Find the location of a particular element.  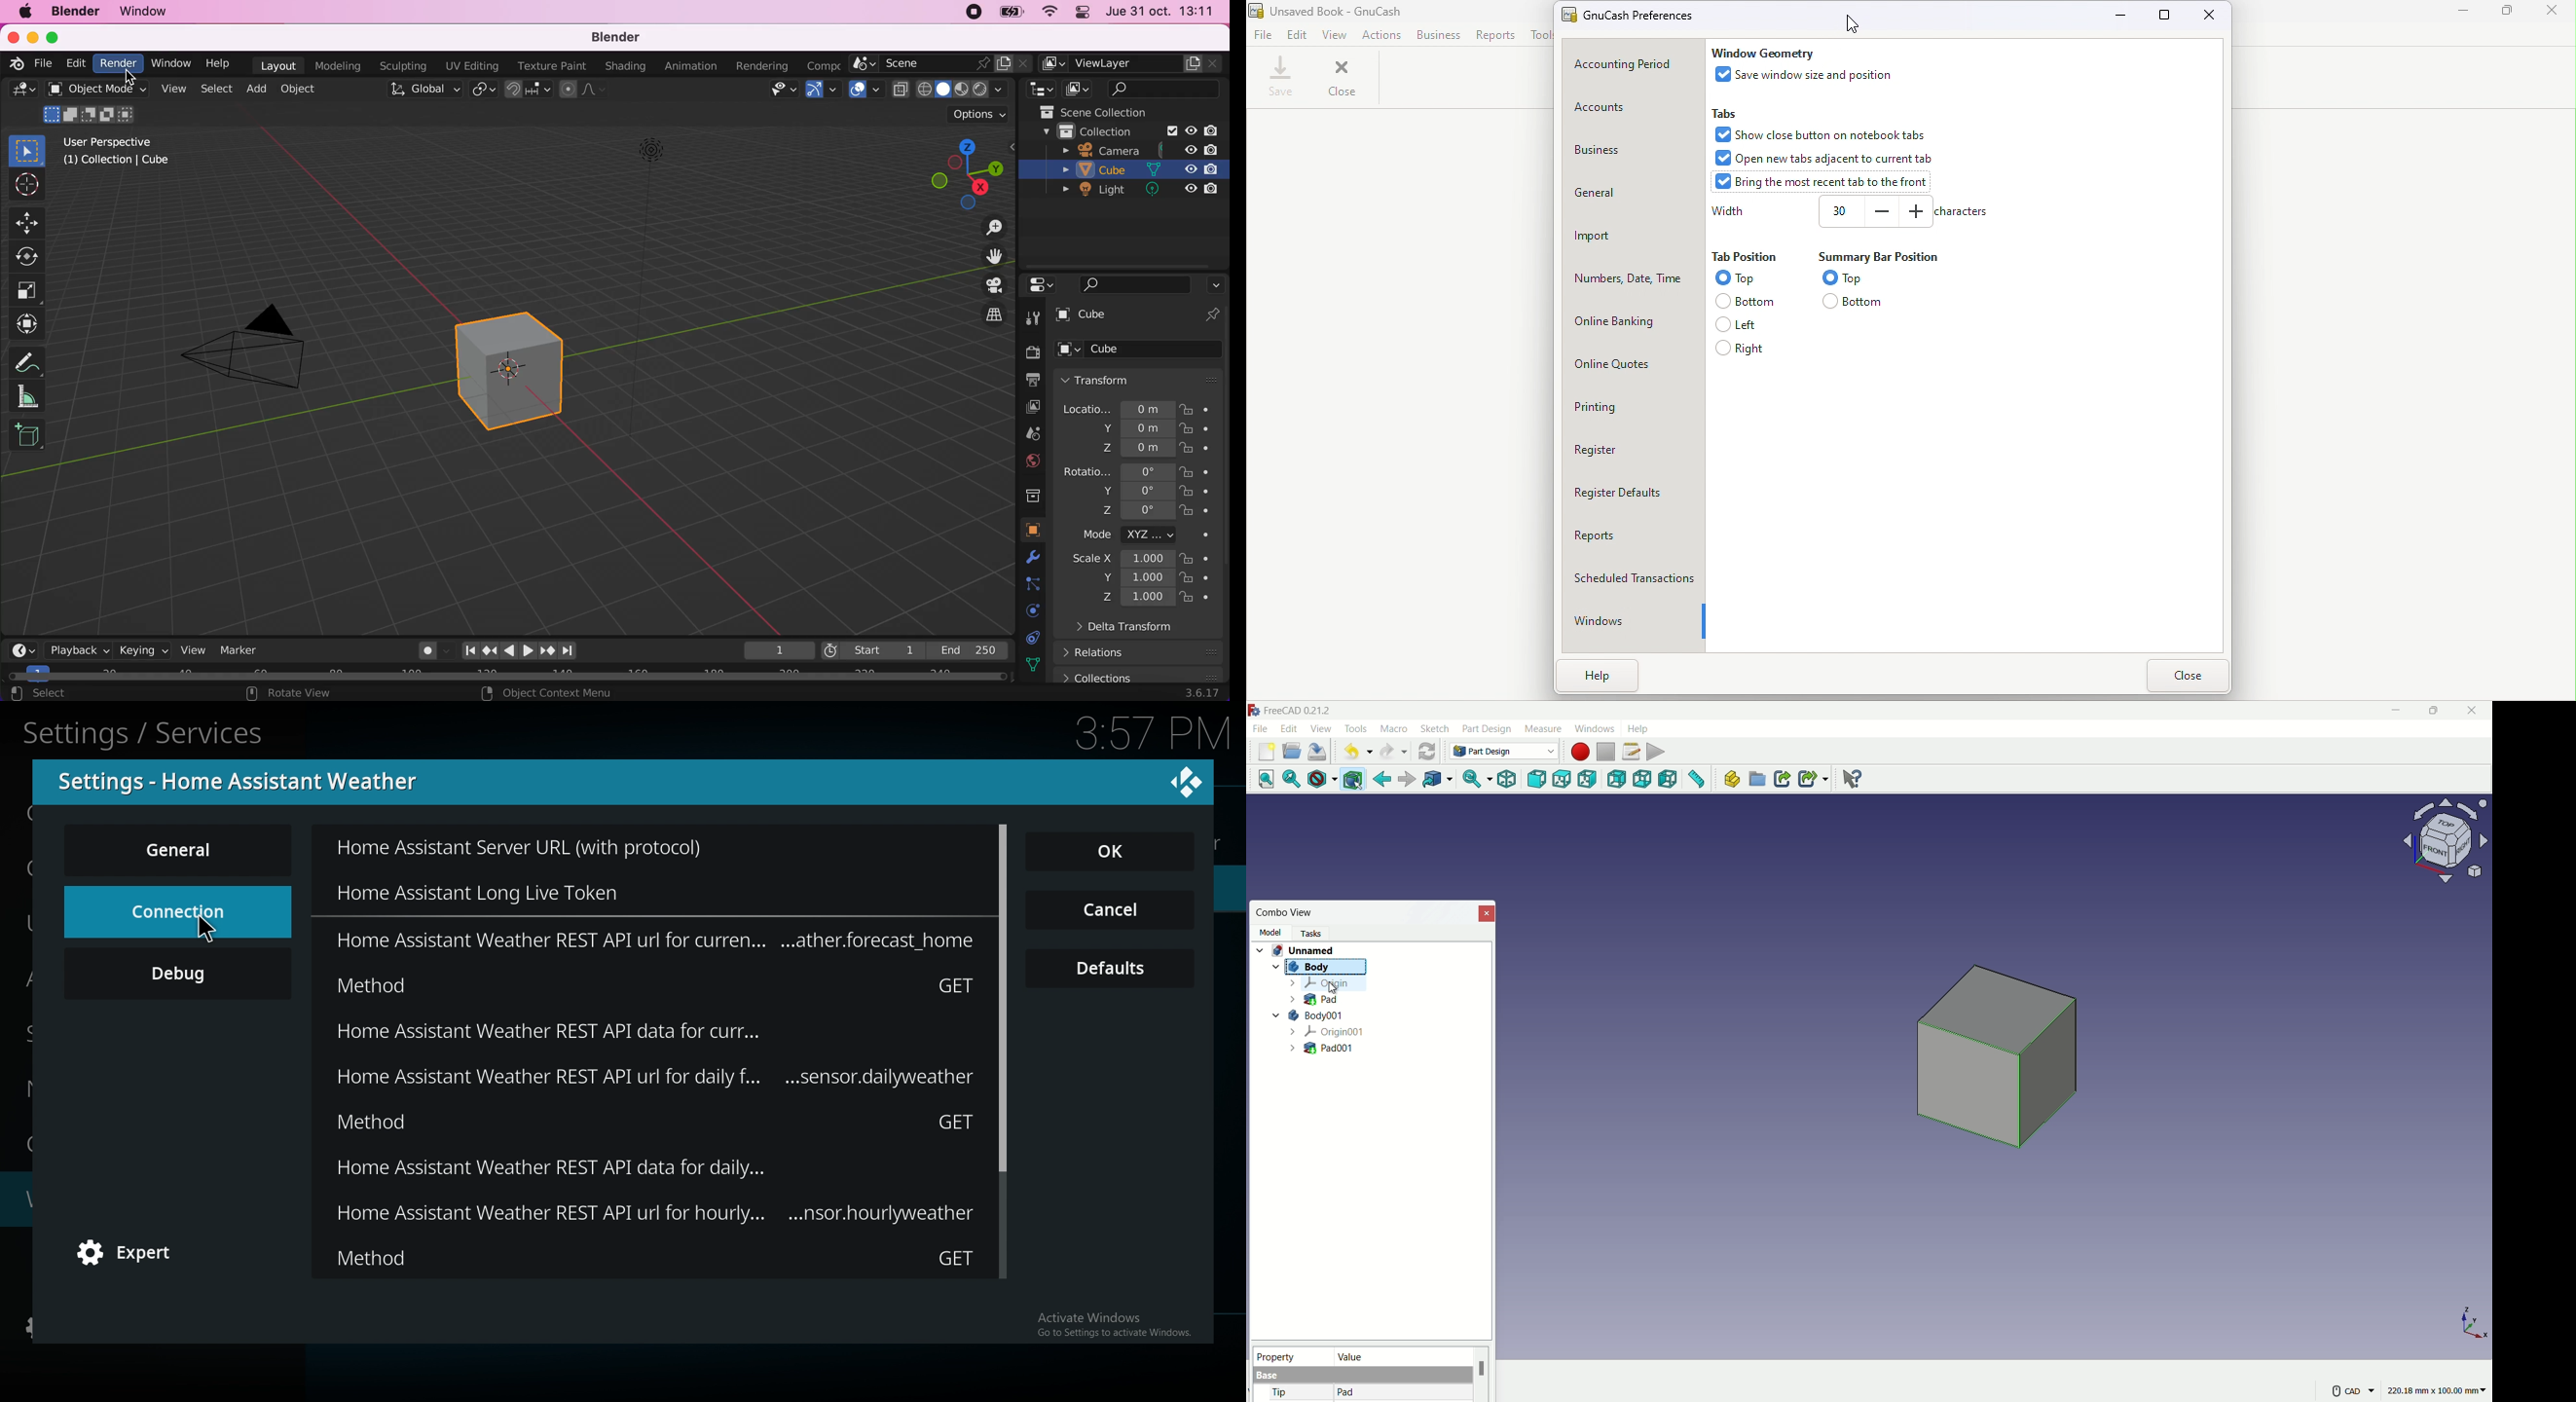

Show close button on notebook tab is located at coordinates (1818, 132).